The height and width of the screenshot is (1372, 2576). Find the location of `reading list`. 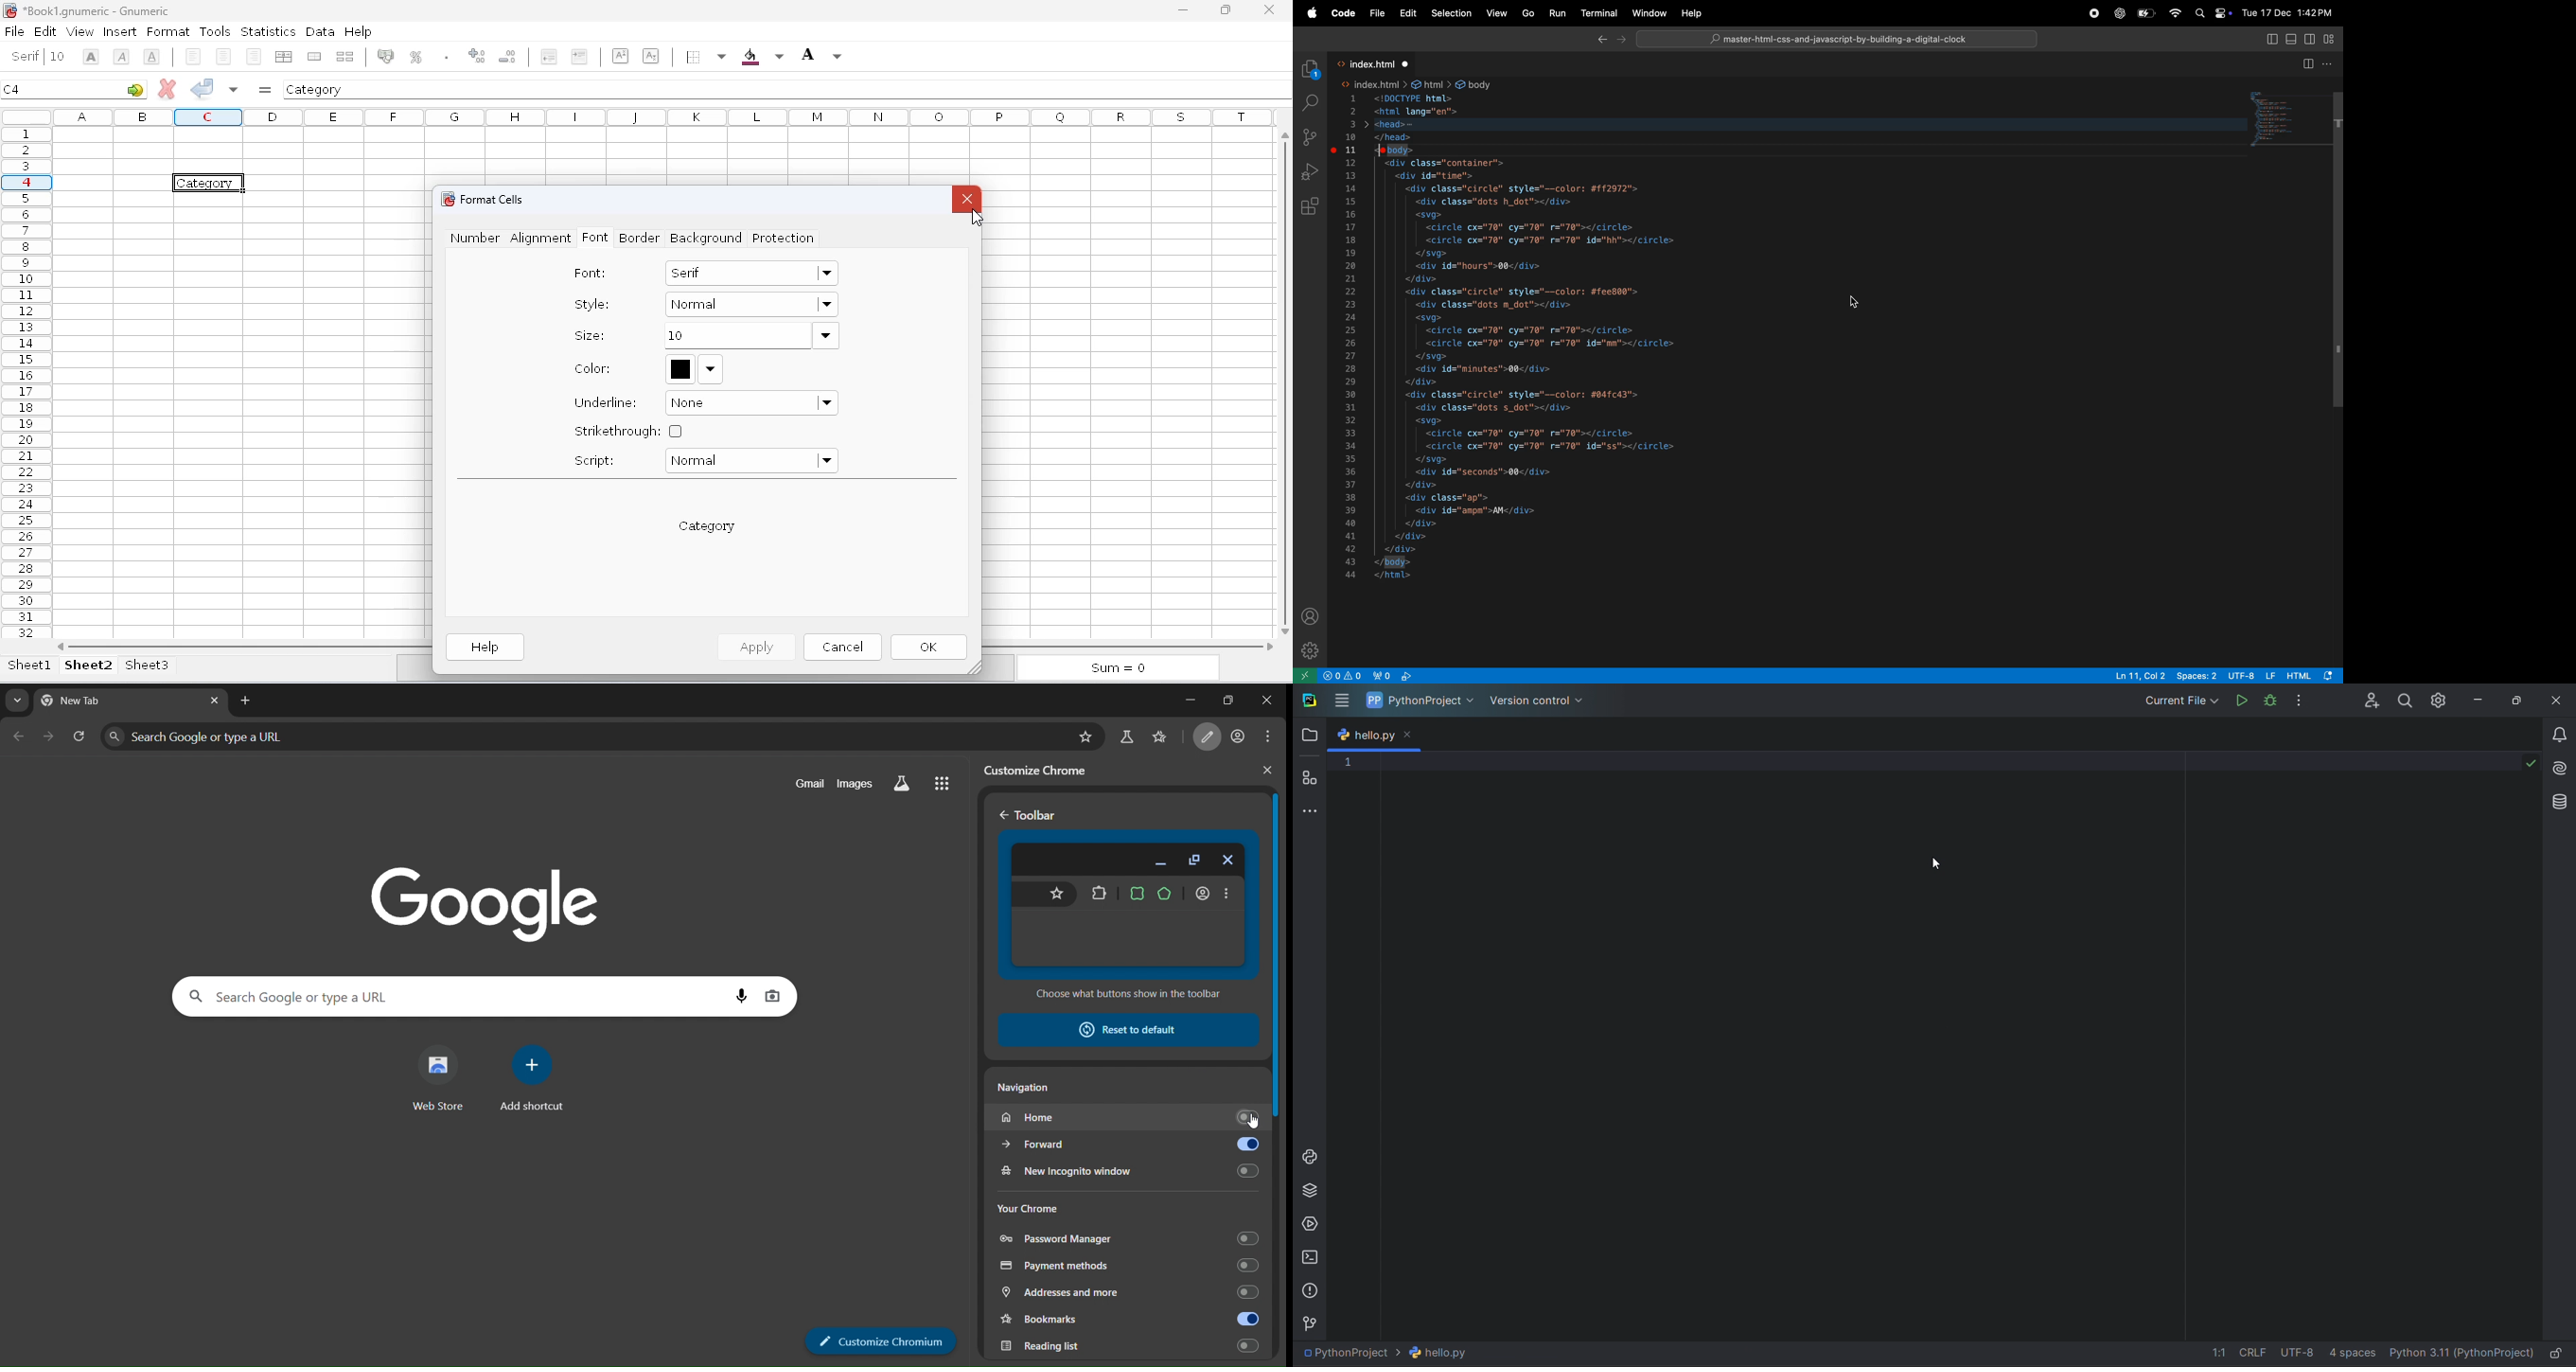

reading list is located at coordinates (1129, 1346).